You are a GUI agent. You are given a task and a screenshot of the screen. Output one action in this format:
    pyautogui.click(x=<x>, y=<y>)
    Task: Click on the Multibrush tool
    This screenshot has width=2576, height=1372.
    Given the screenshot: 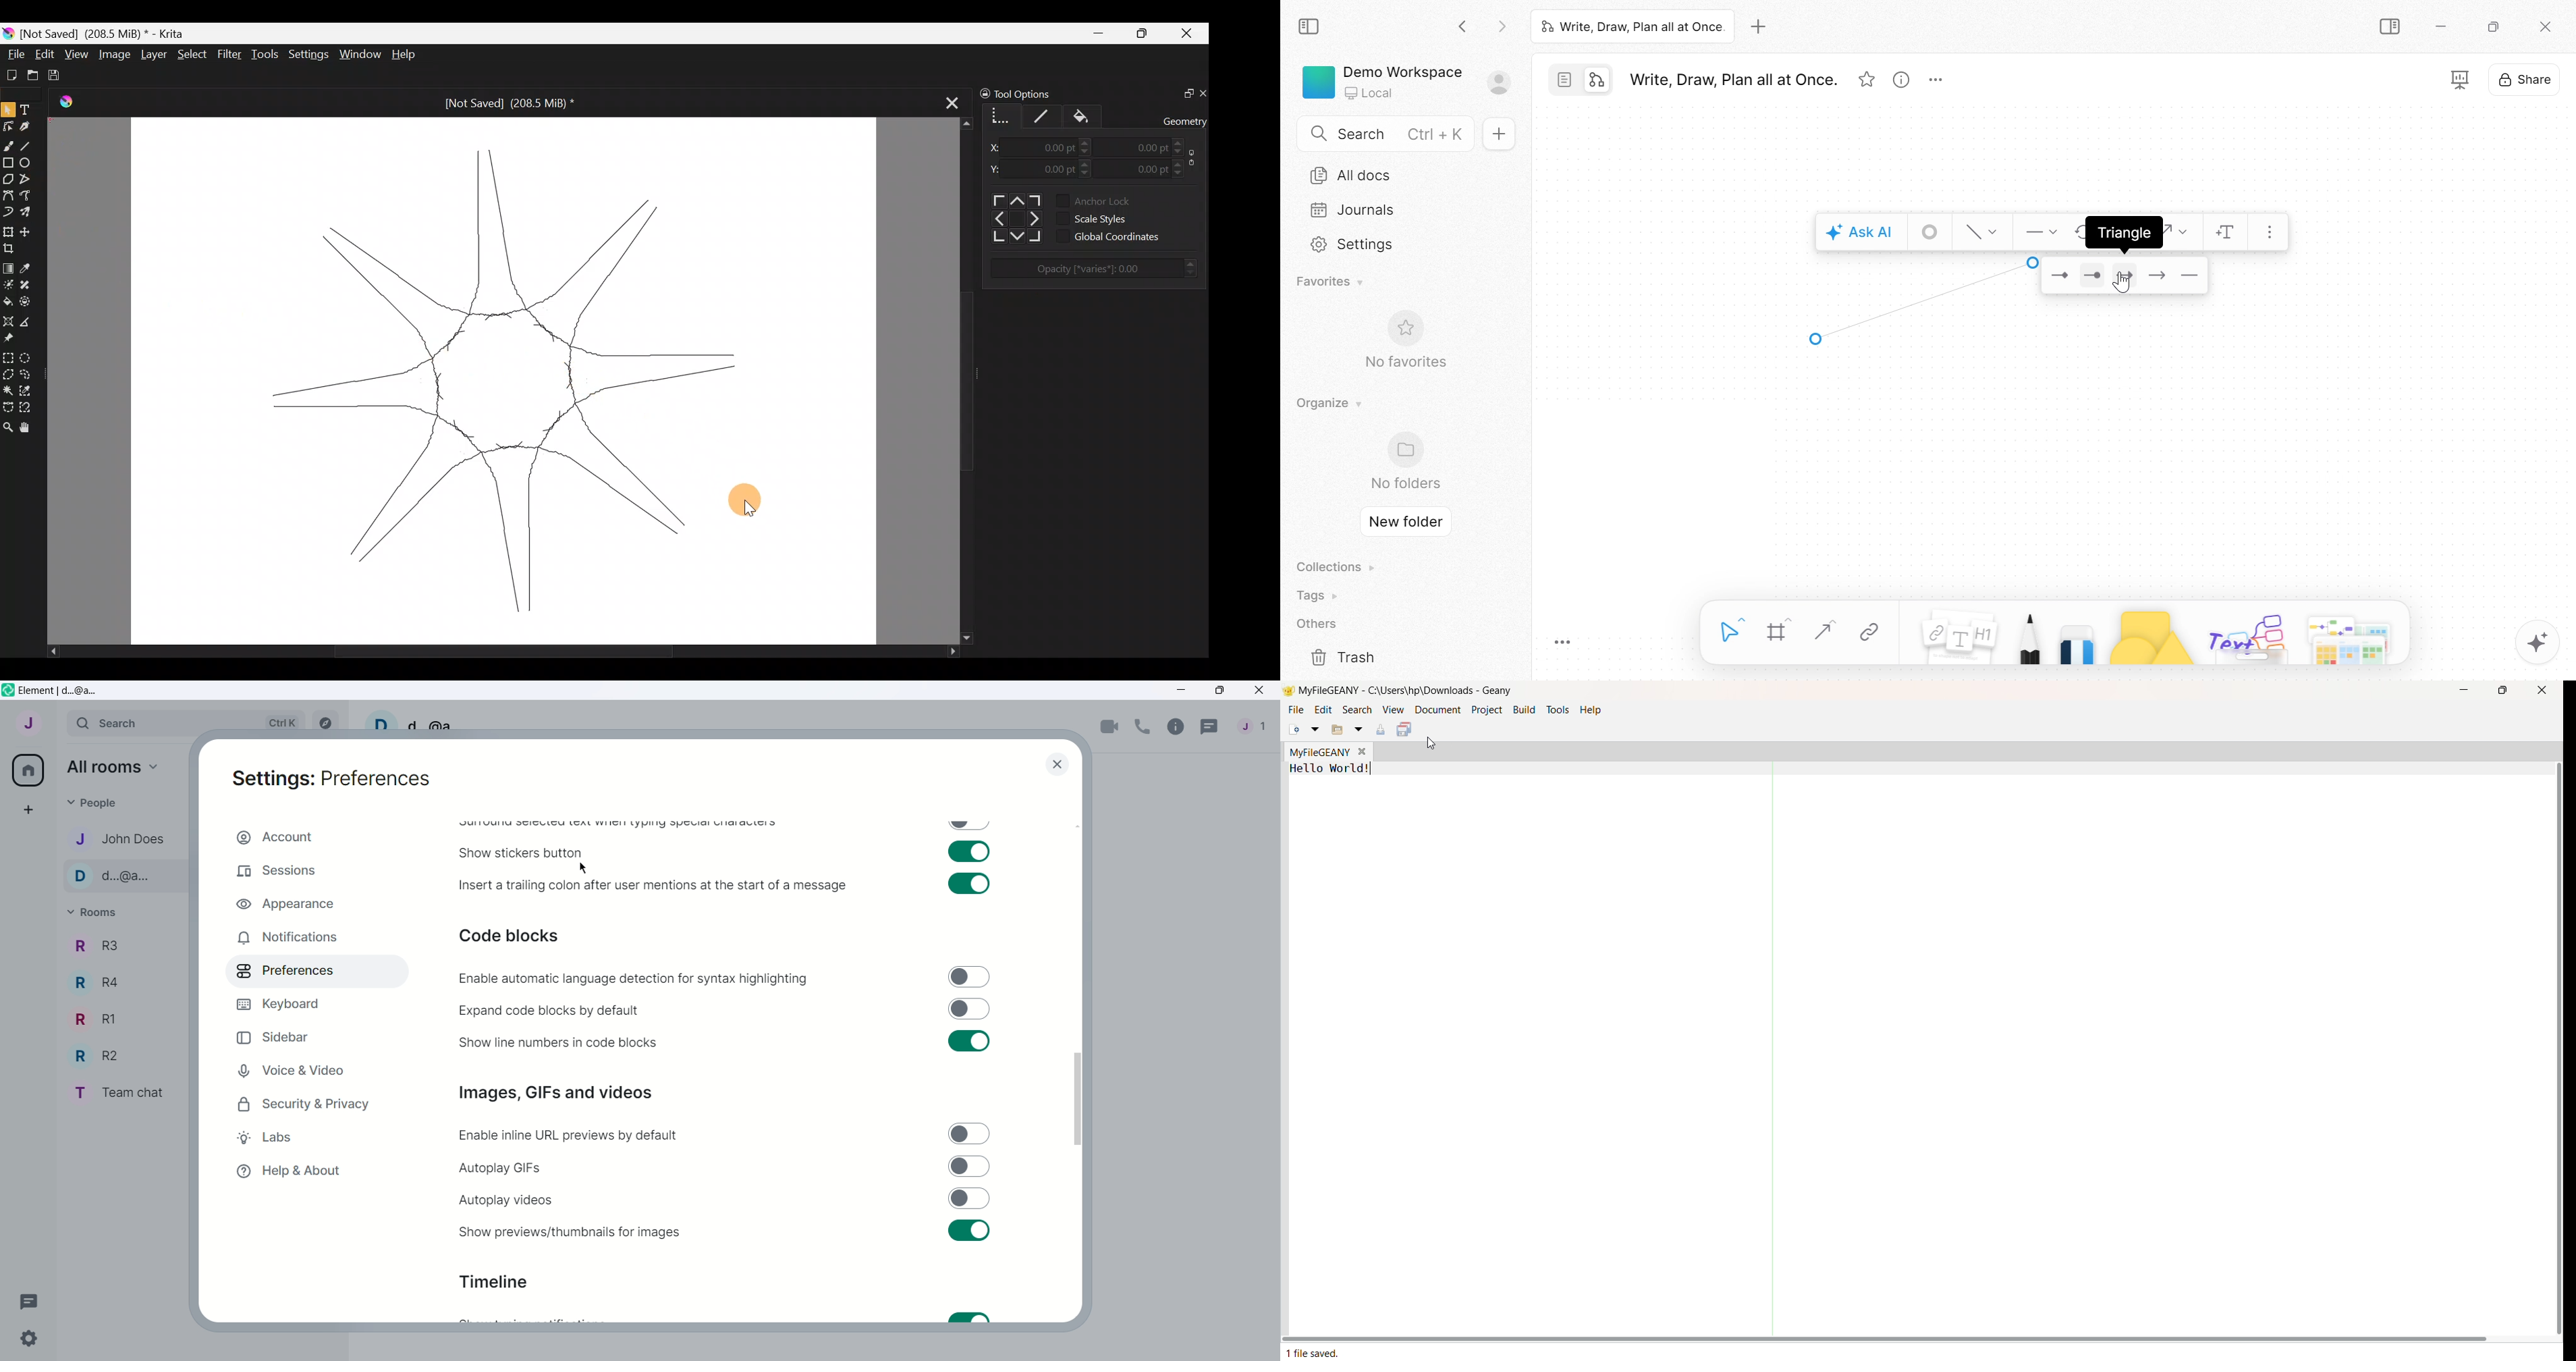 What is the action you would take?
    pyautogui.click(x=26, y=215)
    